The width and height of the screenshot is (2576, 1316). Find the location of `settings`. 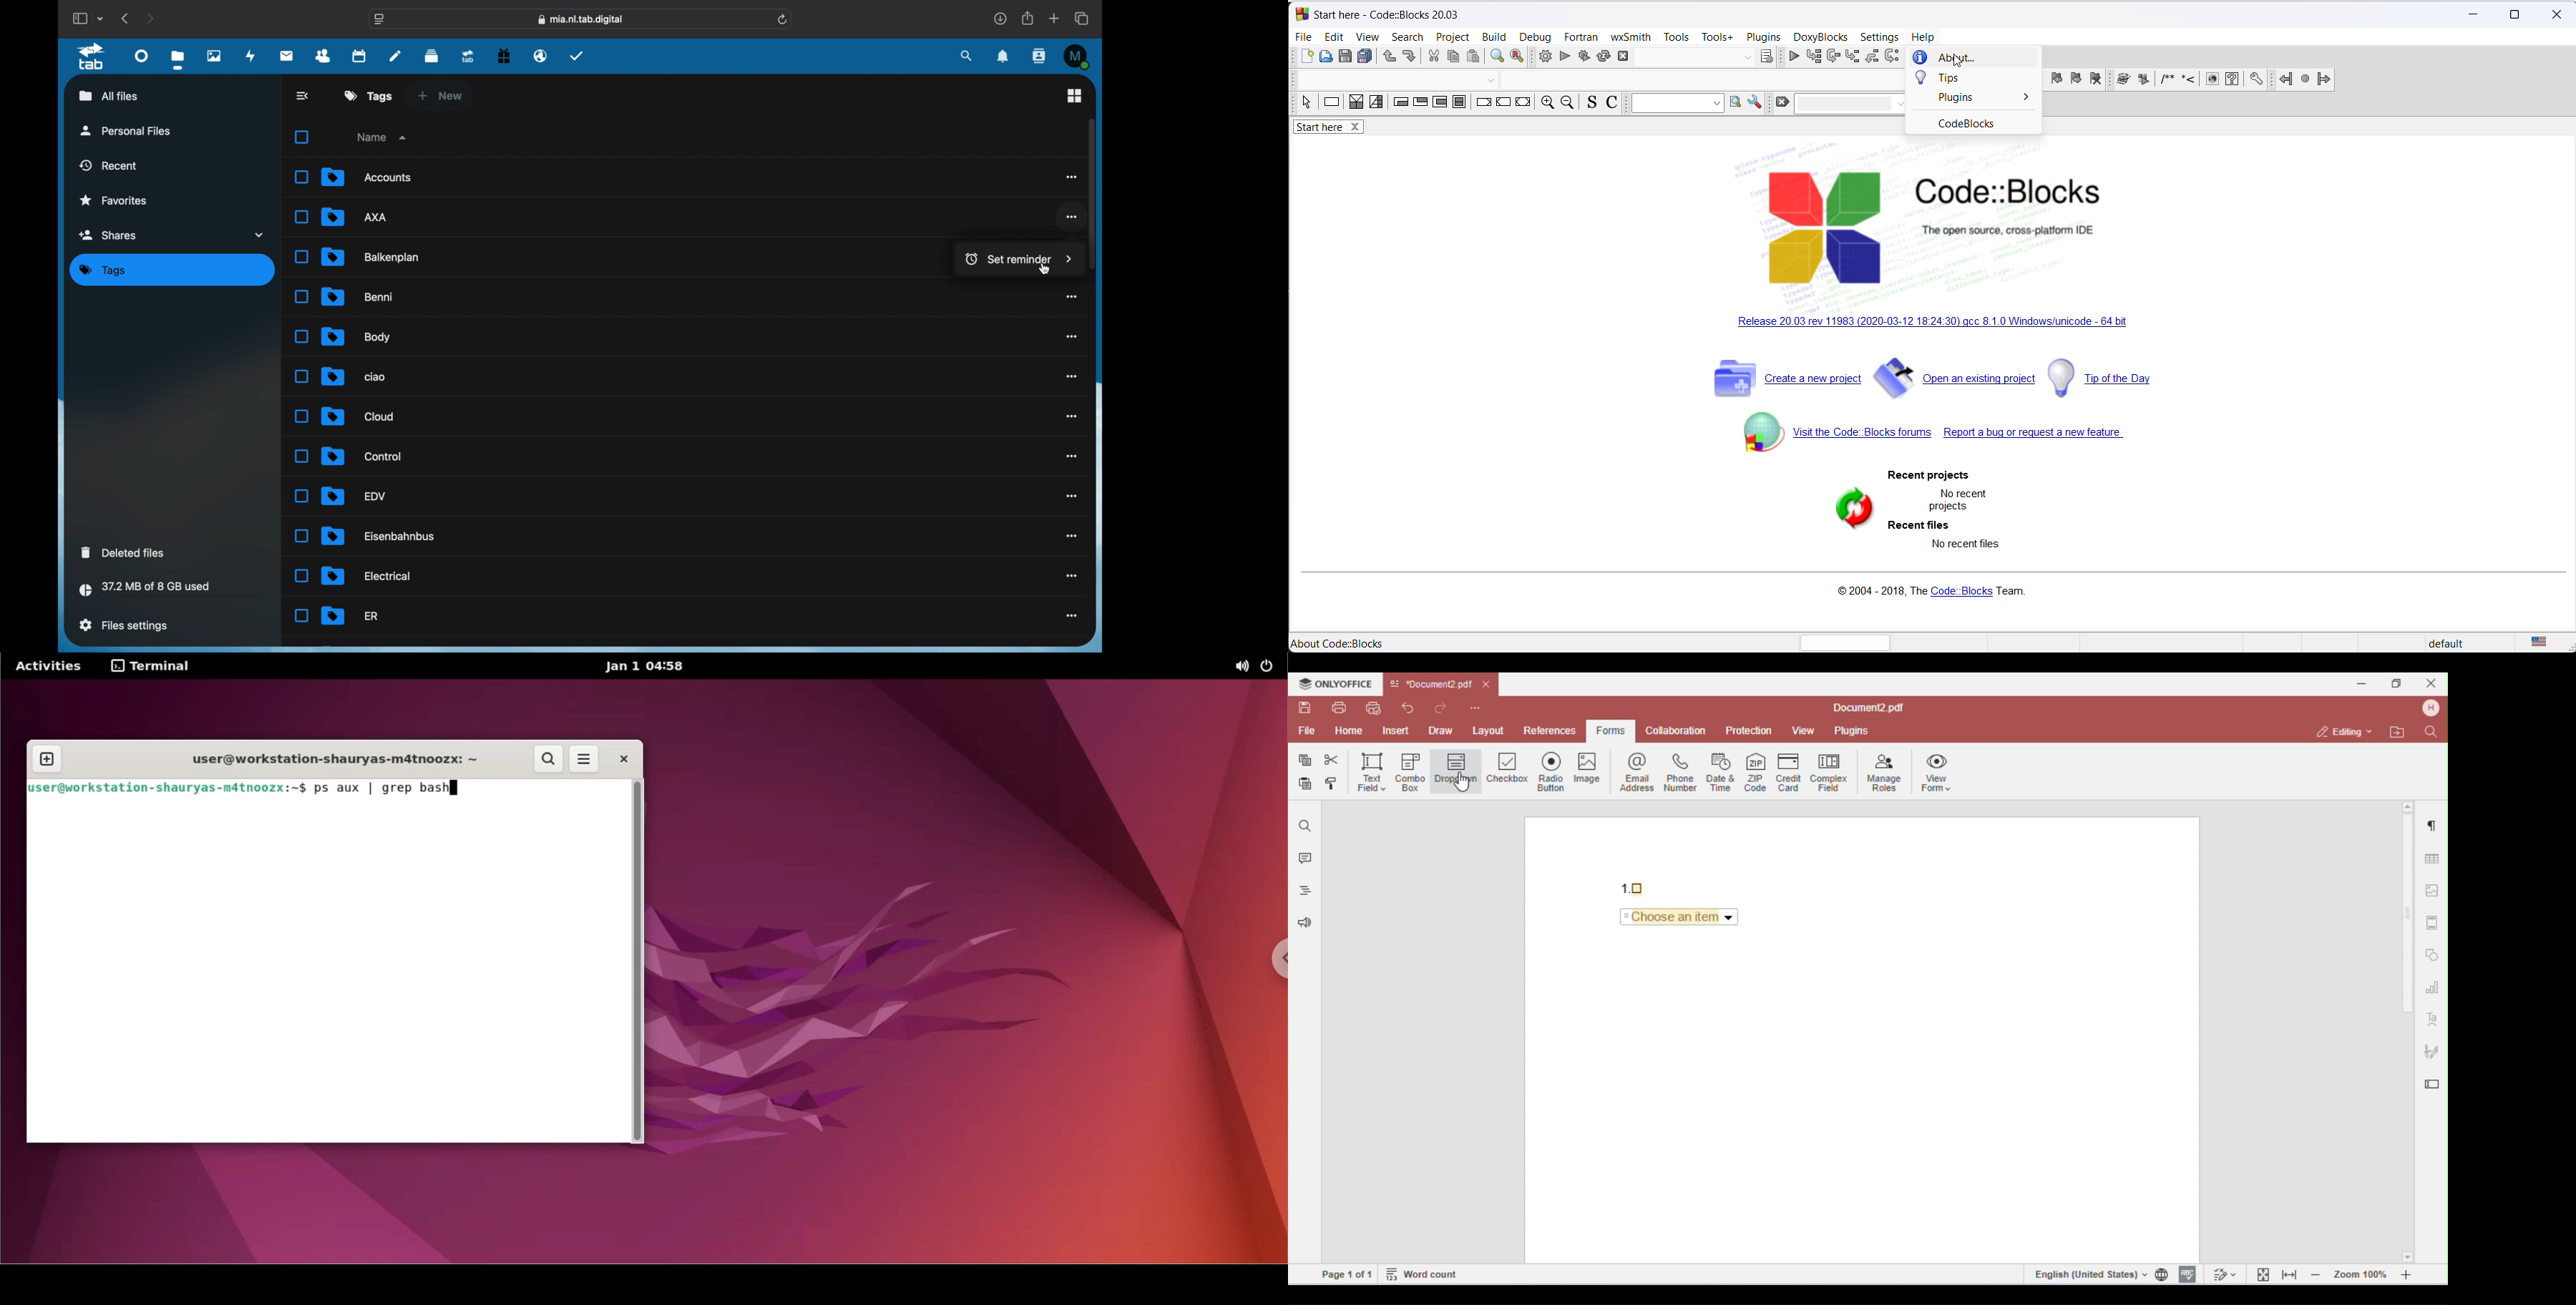

settings is located at coordinates (1759, 104).